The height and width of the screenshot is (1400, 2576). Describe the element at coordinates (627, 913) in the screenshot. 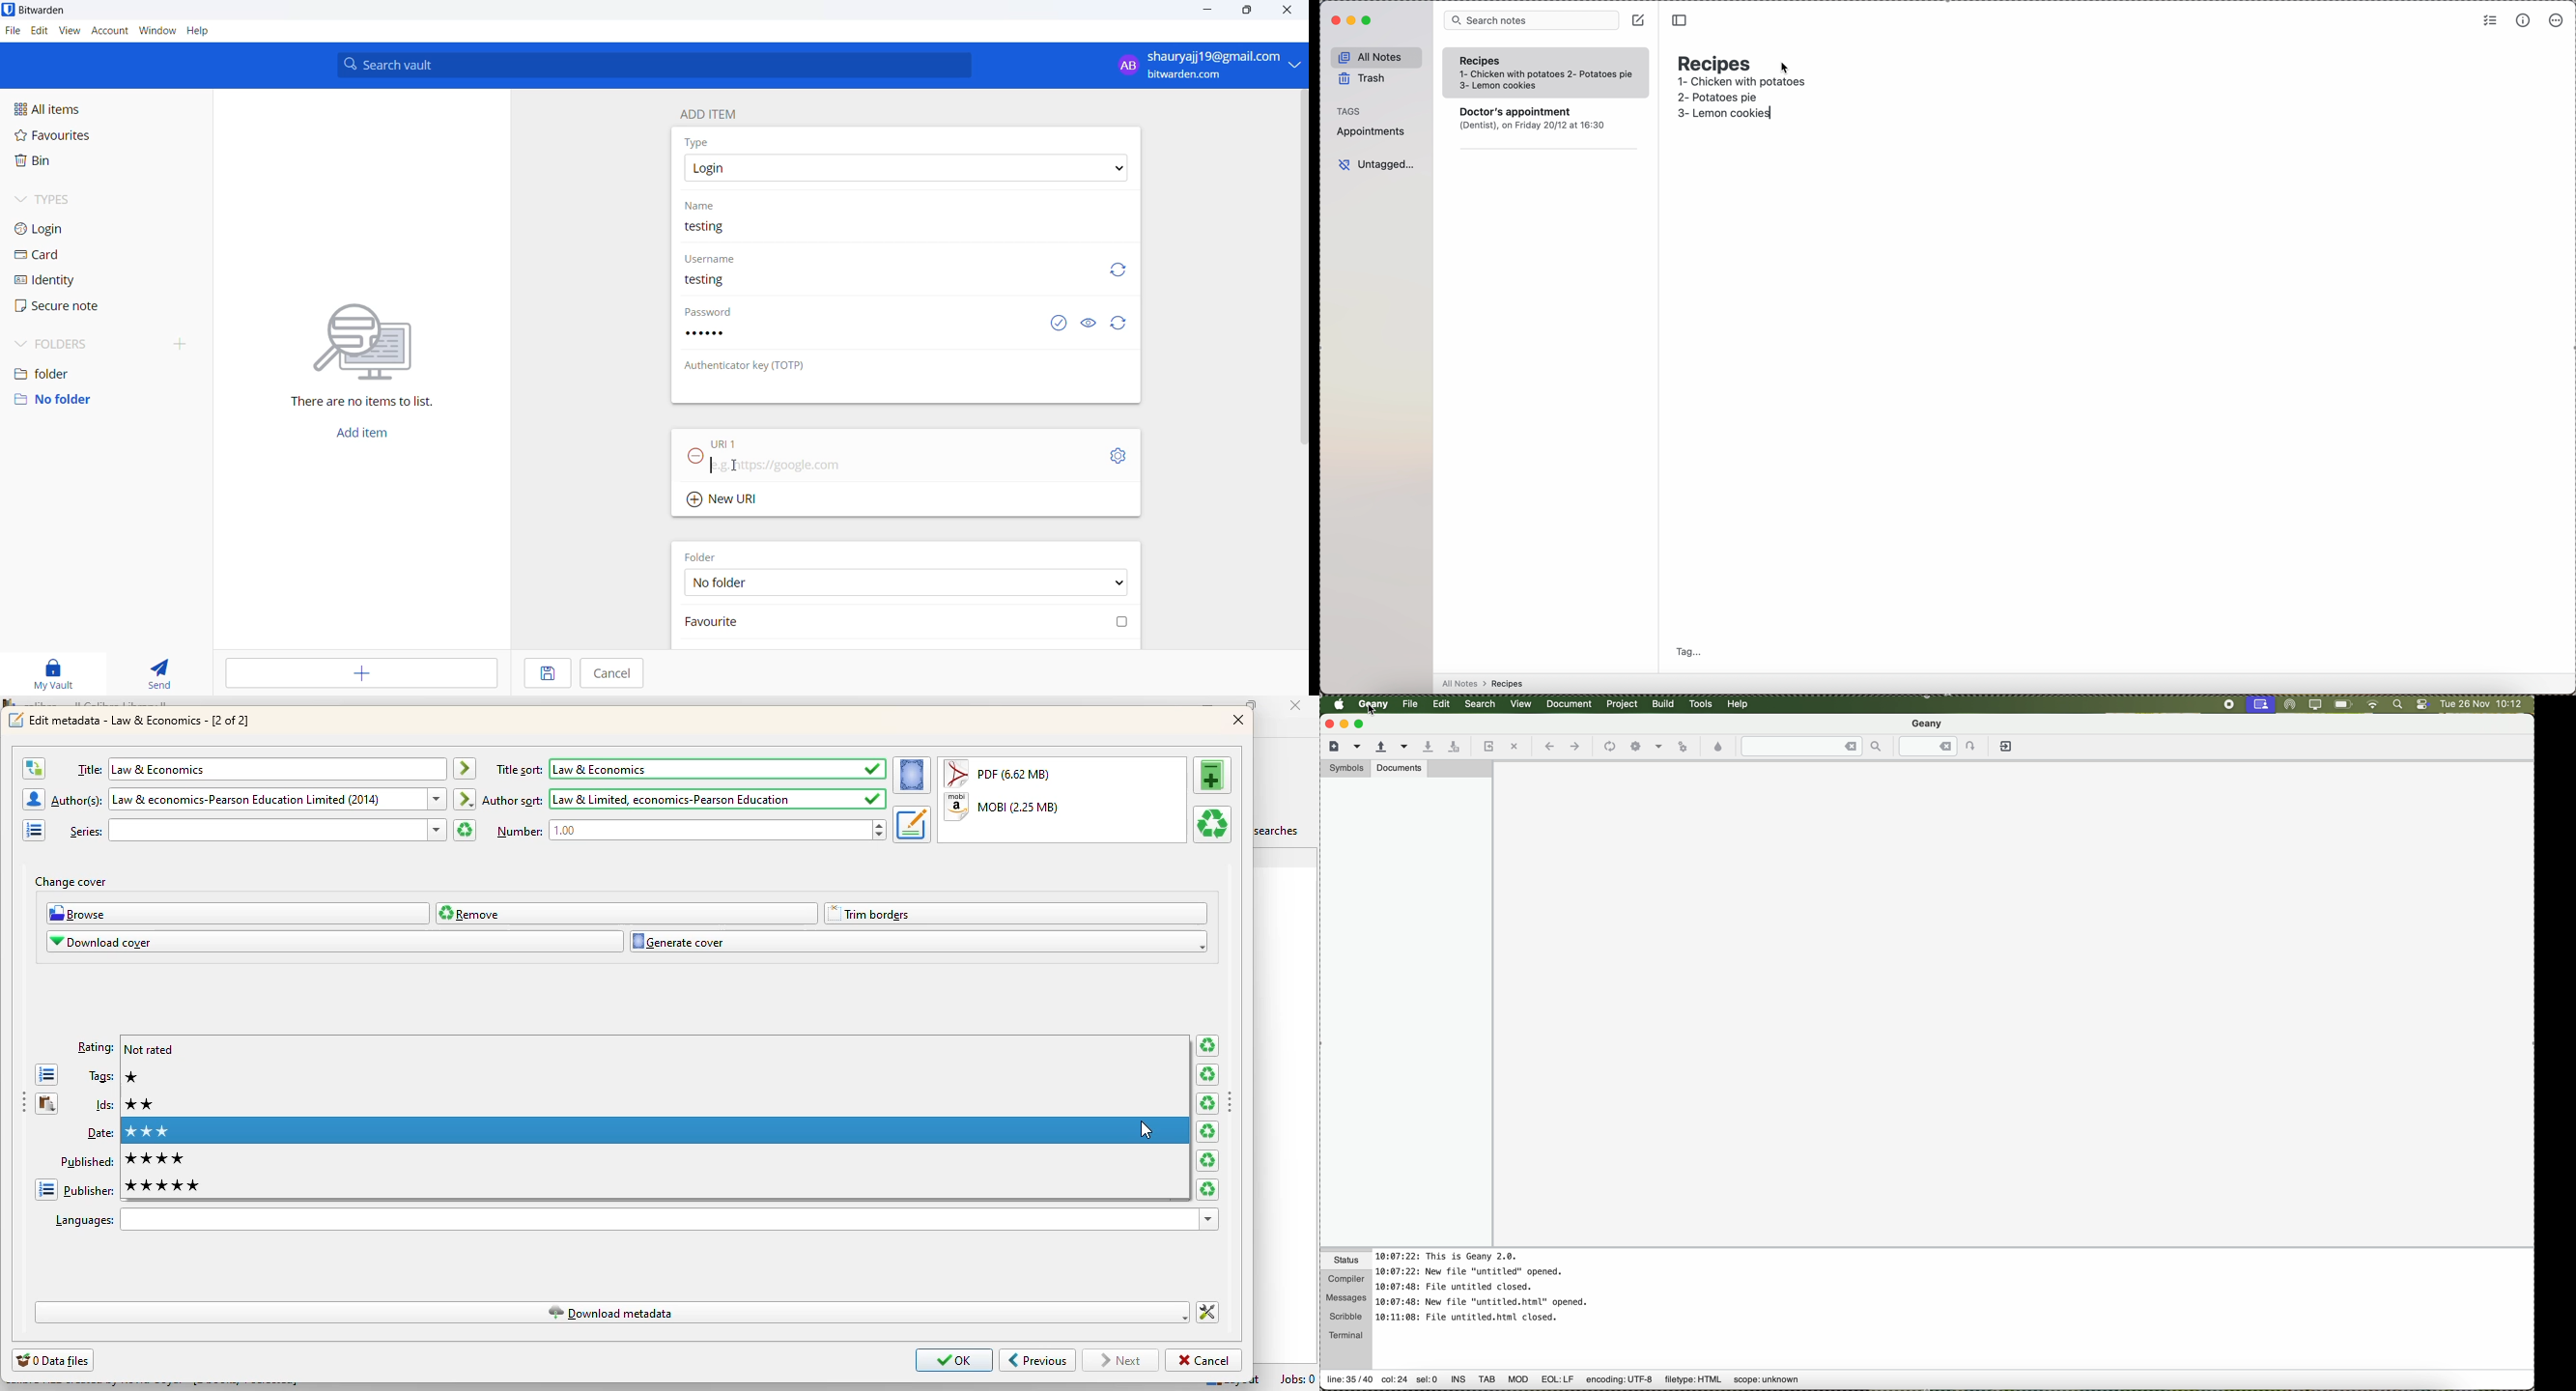

I see `remove` at that location.